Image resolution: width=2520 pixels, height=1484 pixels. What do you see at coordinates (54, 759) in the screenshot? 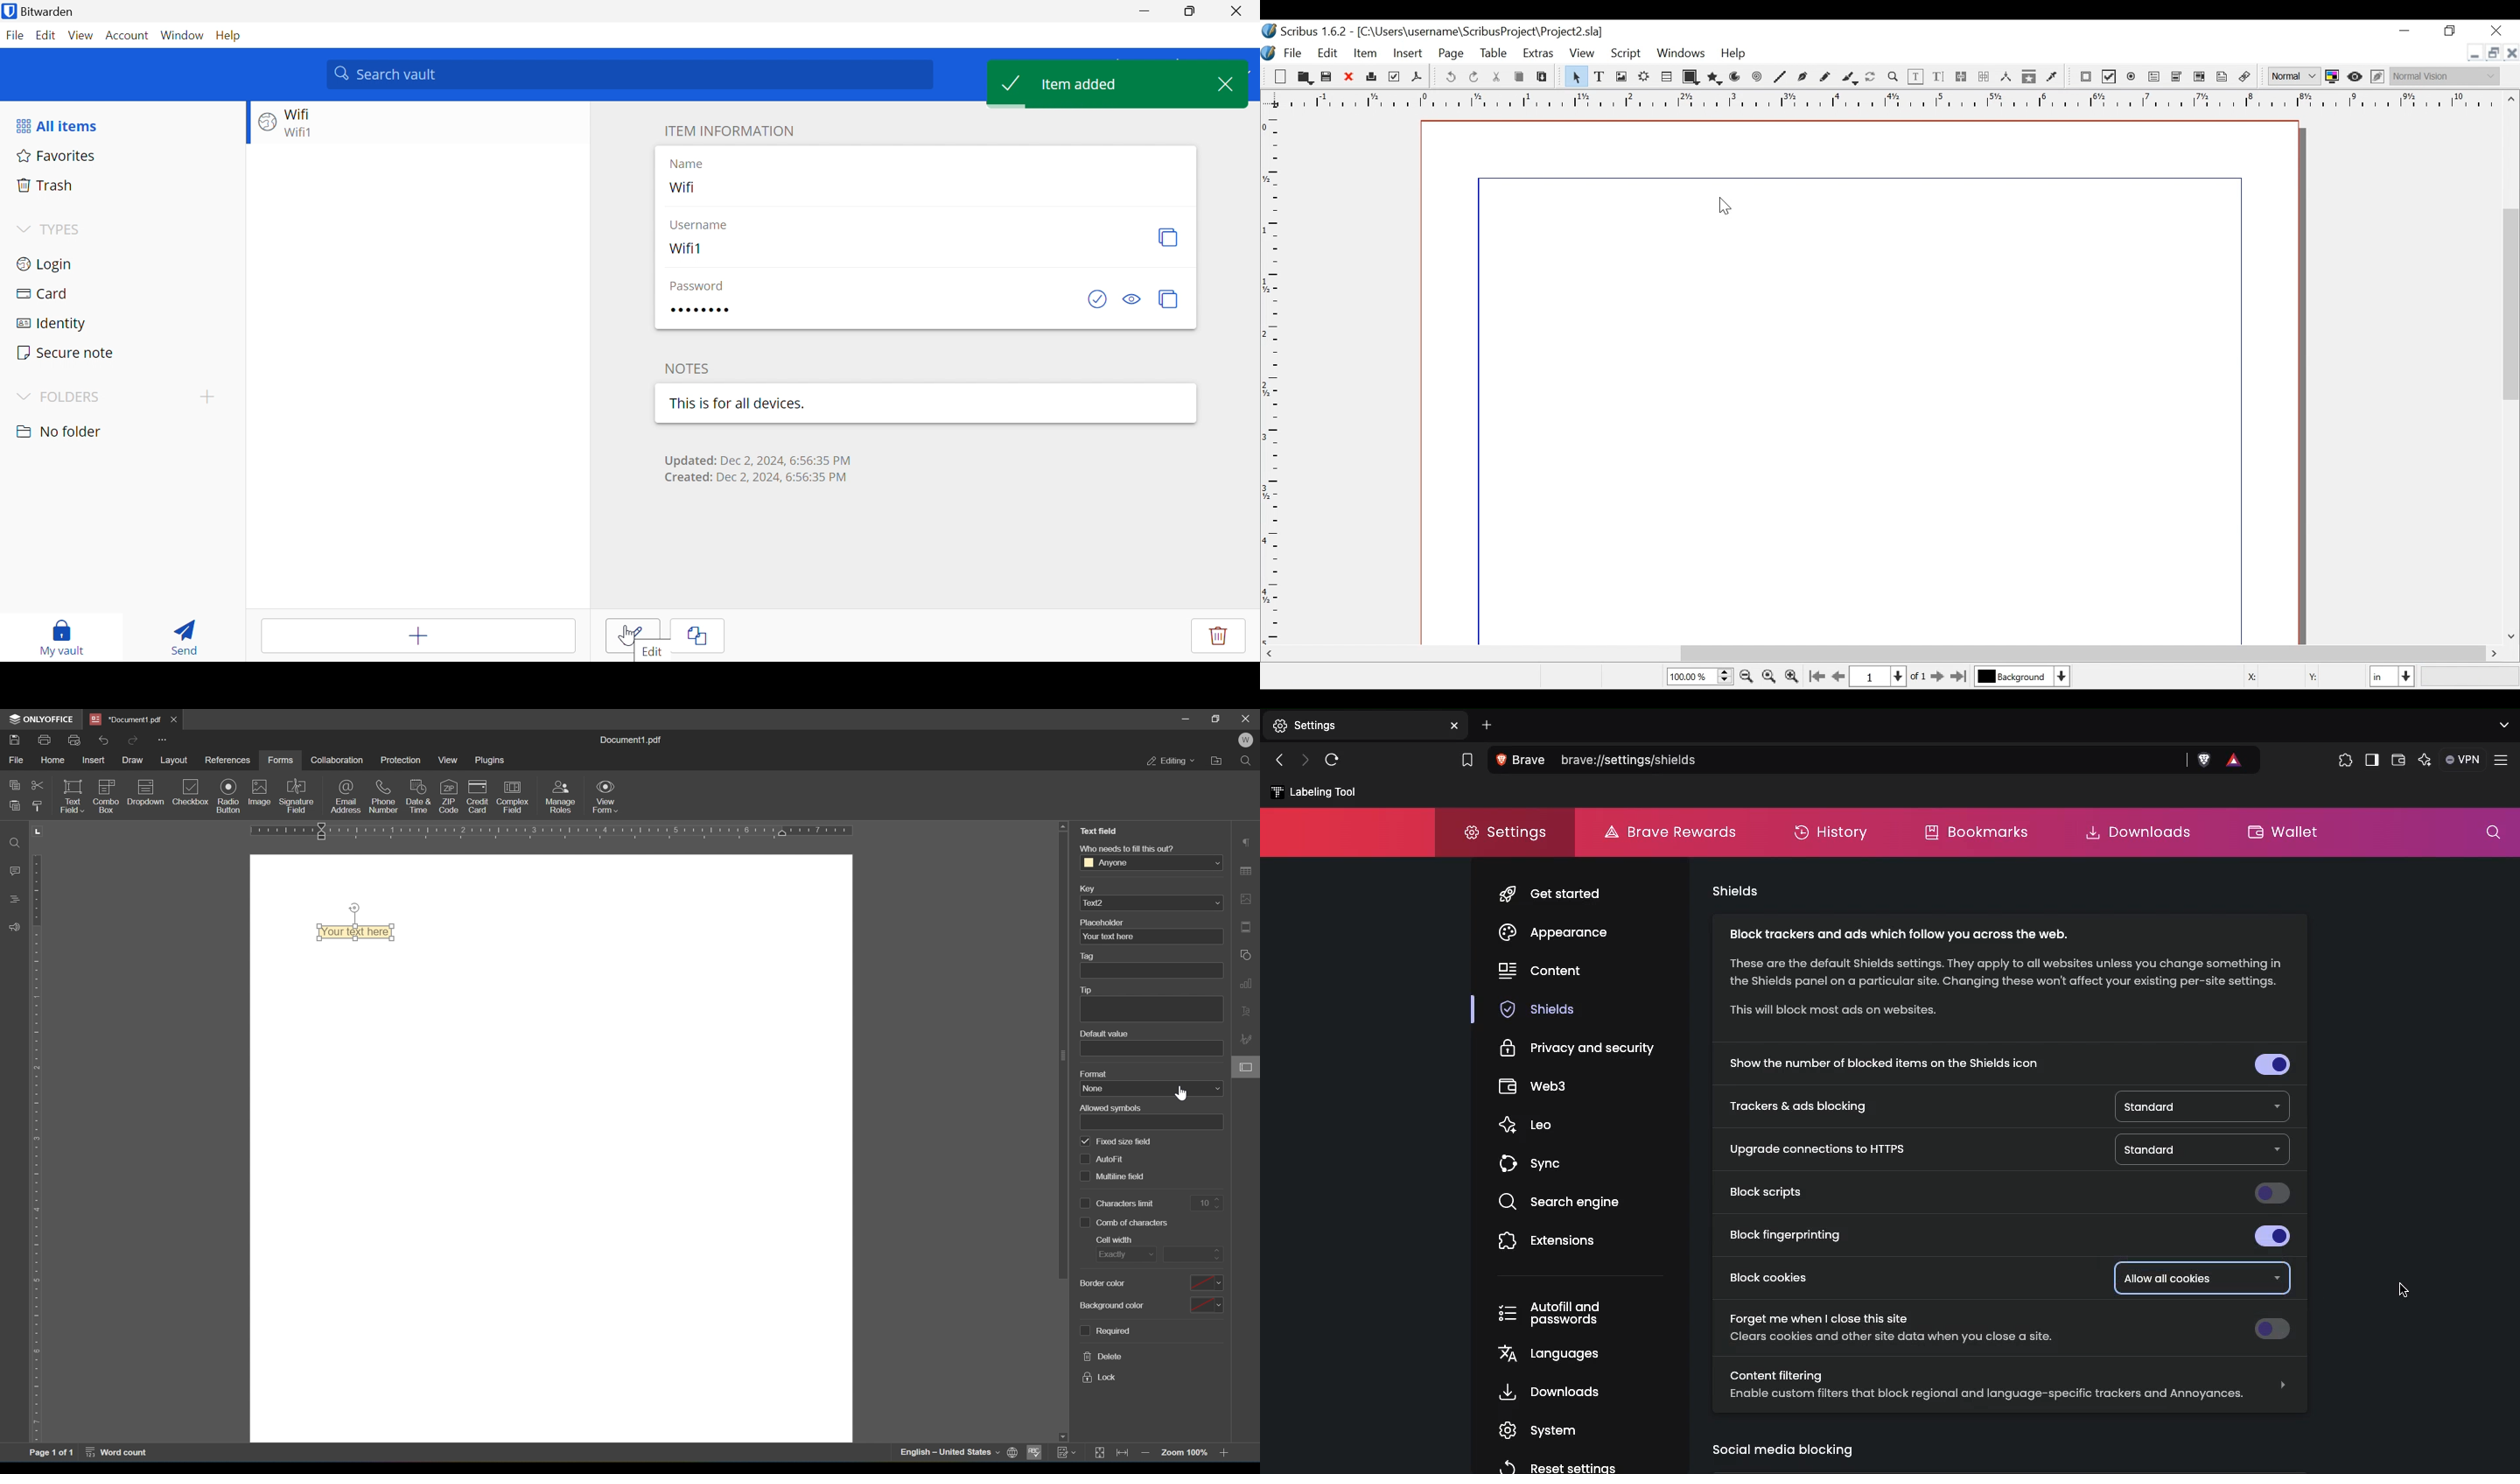
I see `home` at bounding box center [54, 759].